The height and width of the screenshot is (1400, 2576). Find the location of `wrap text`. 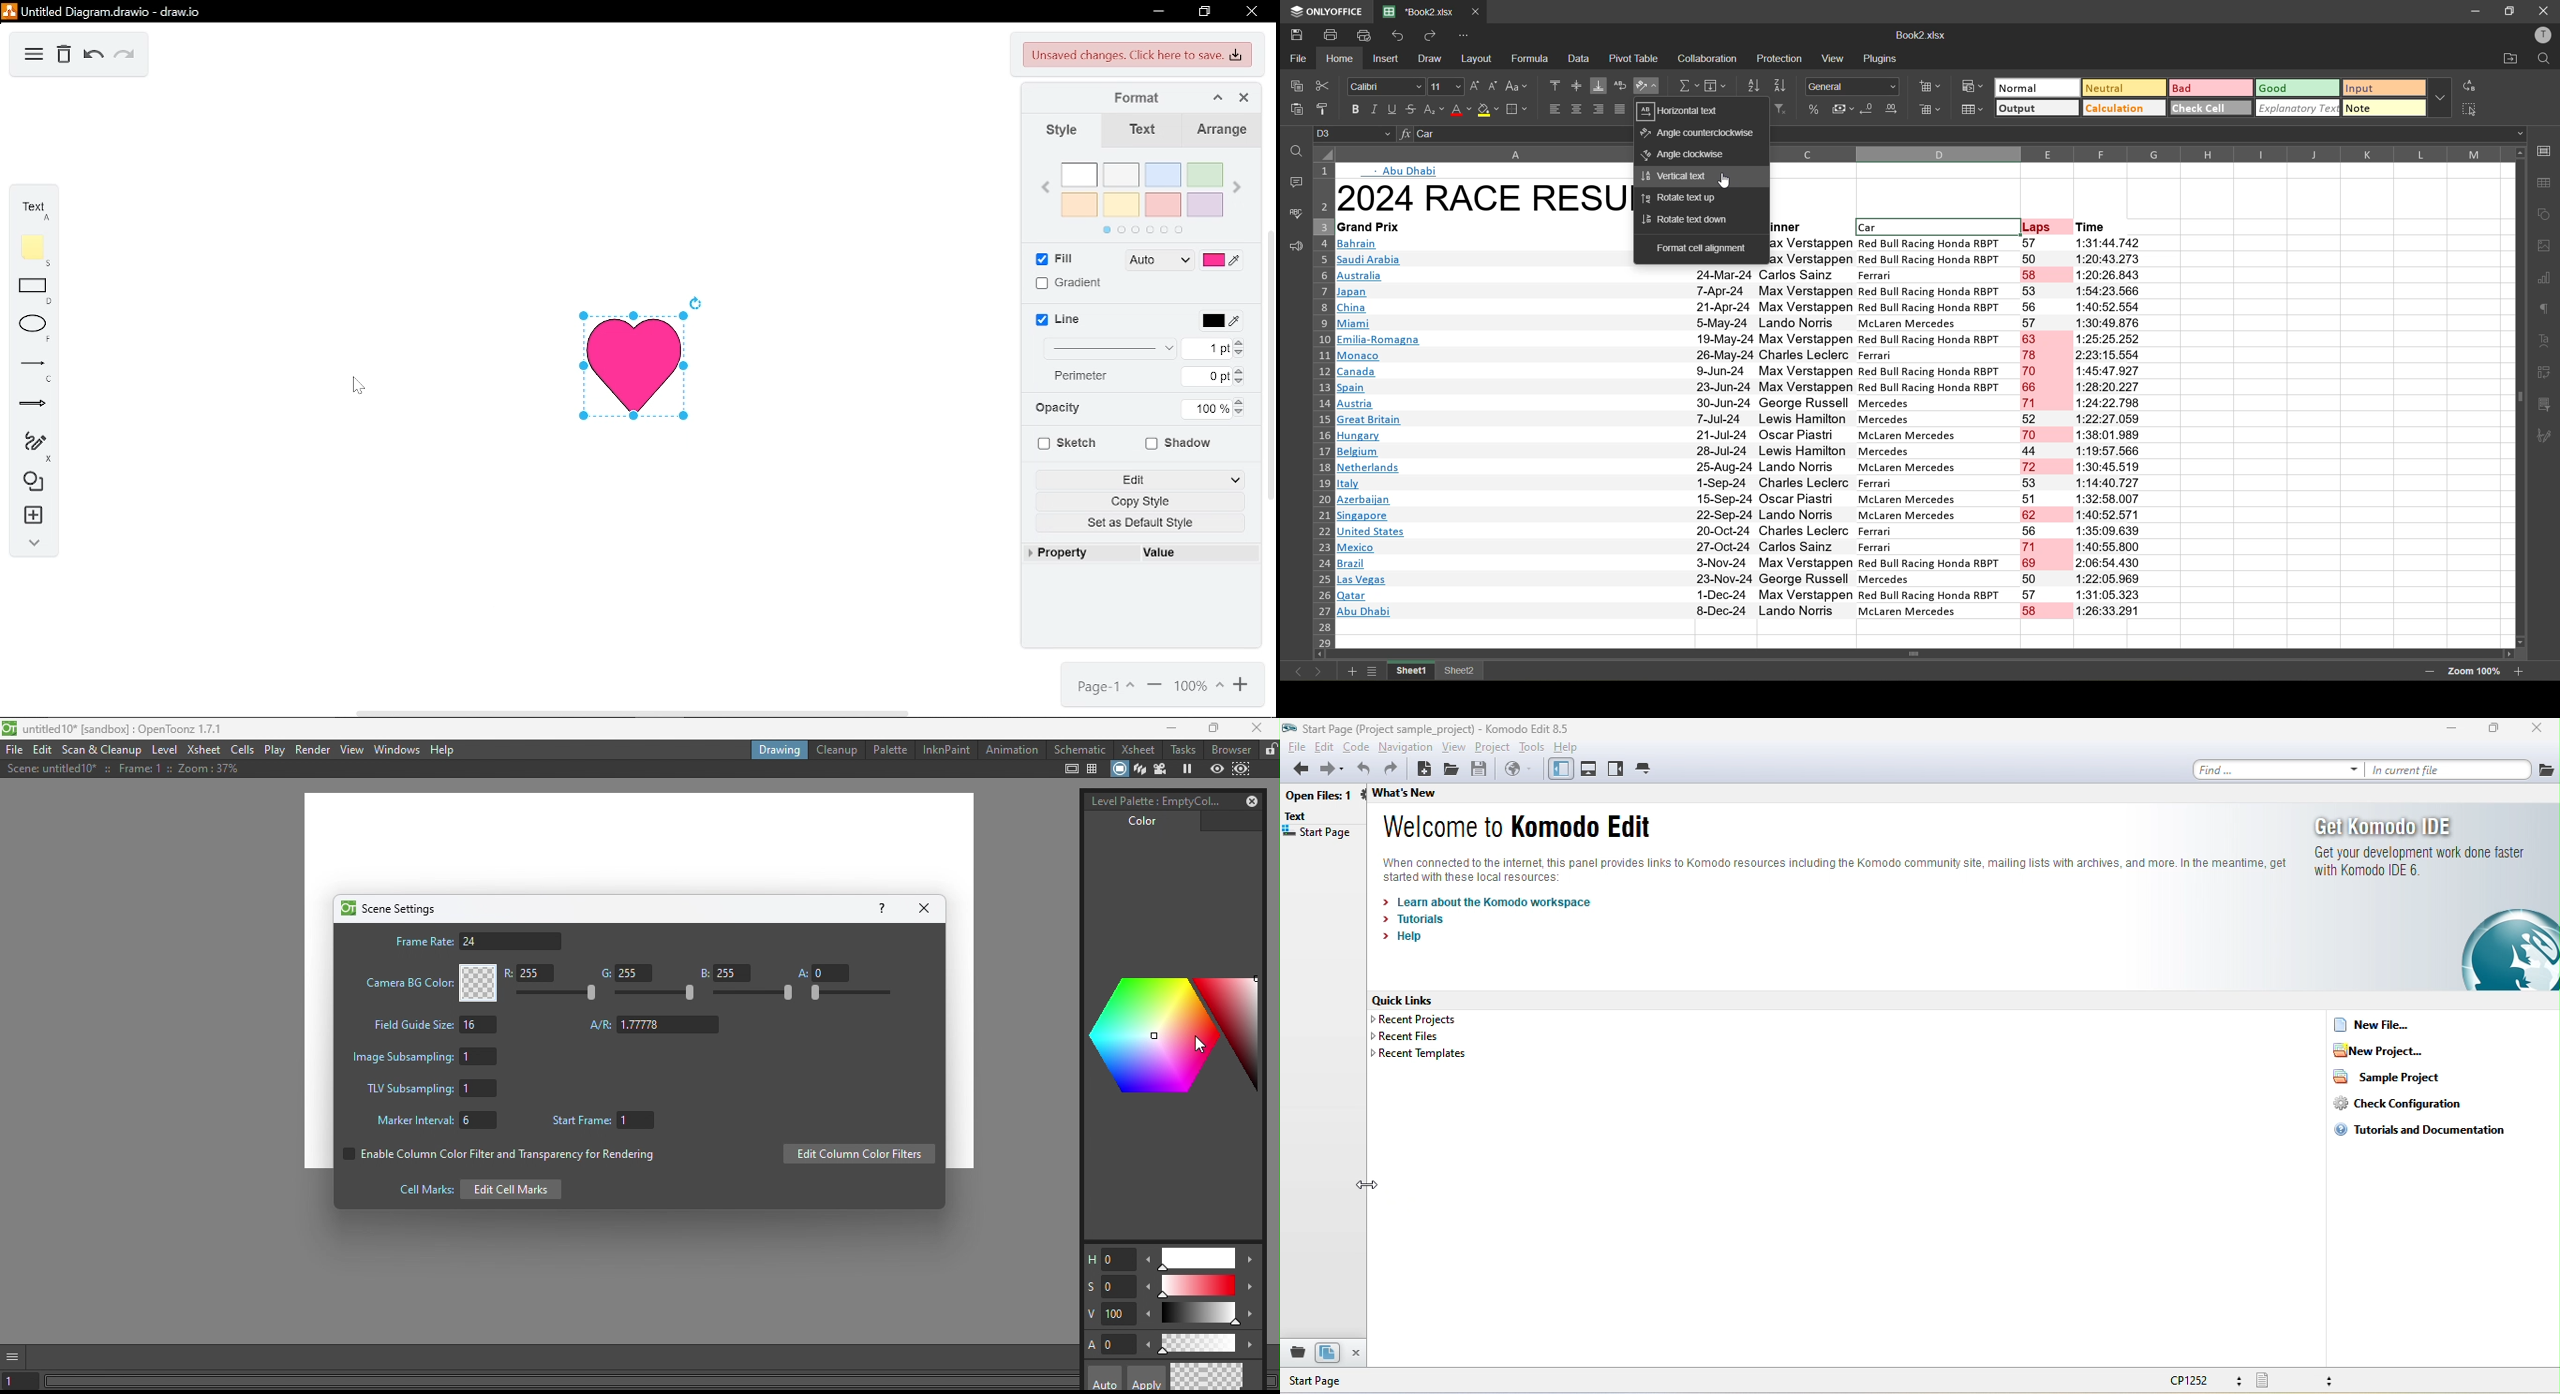

wrap text is located at coordinates (1621, 85).